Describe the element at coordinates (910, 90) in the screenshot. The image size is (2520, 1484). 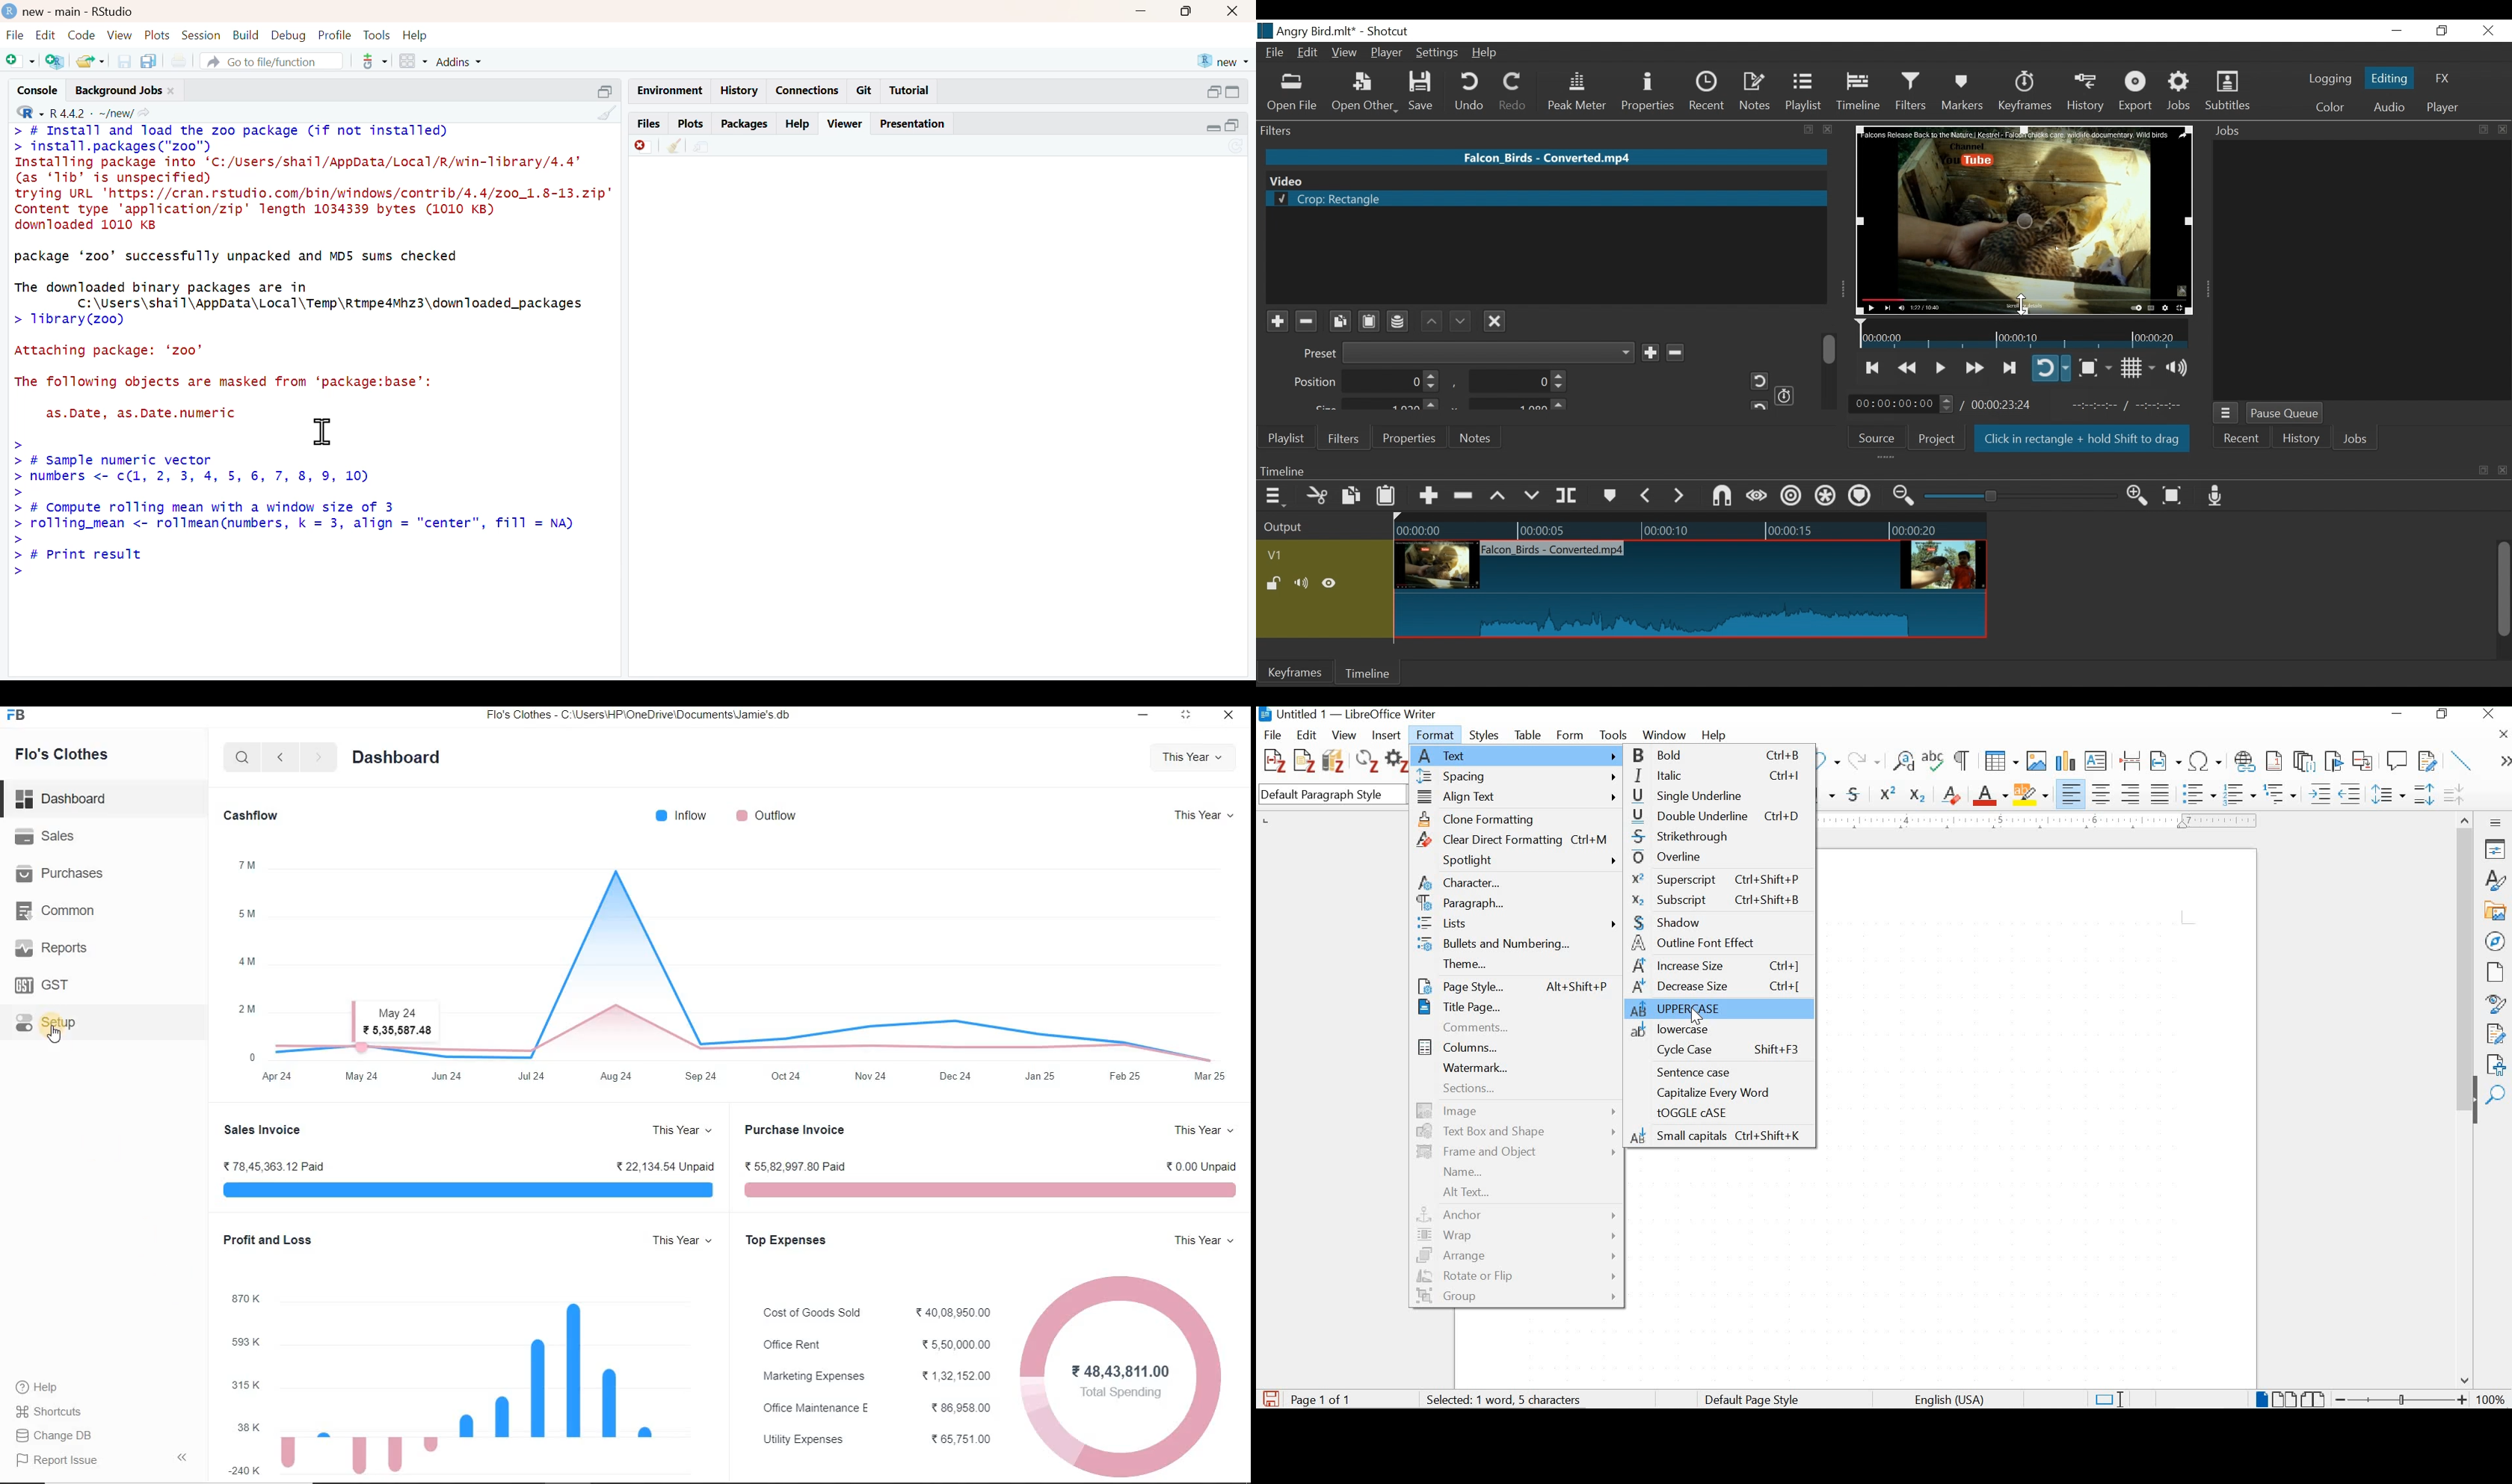
I see `Tutorial ` at that location.